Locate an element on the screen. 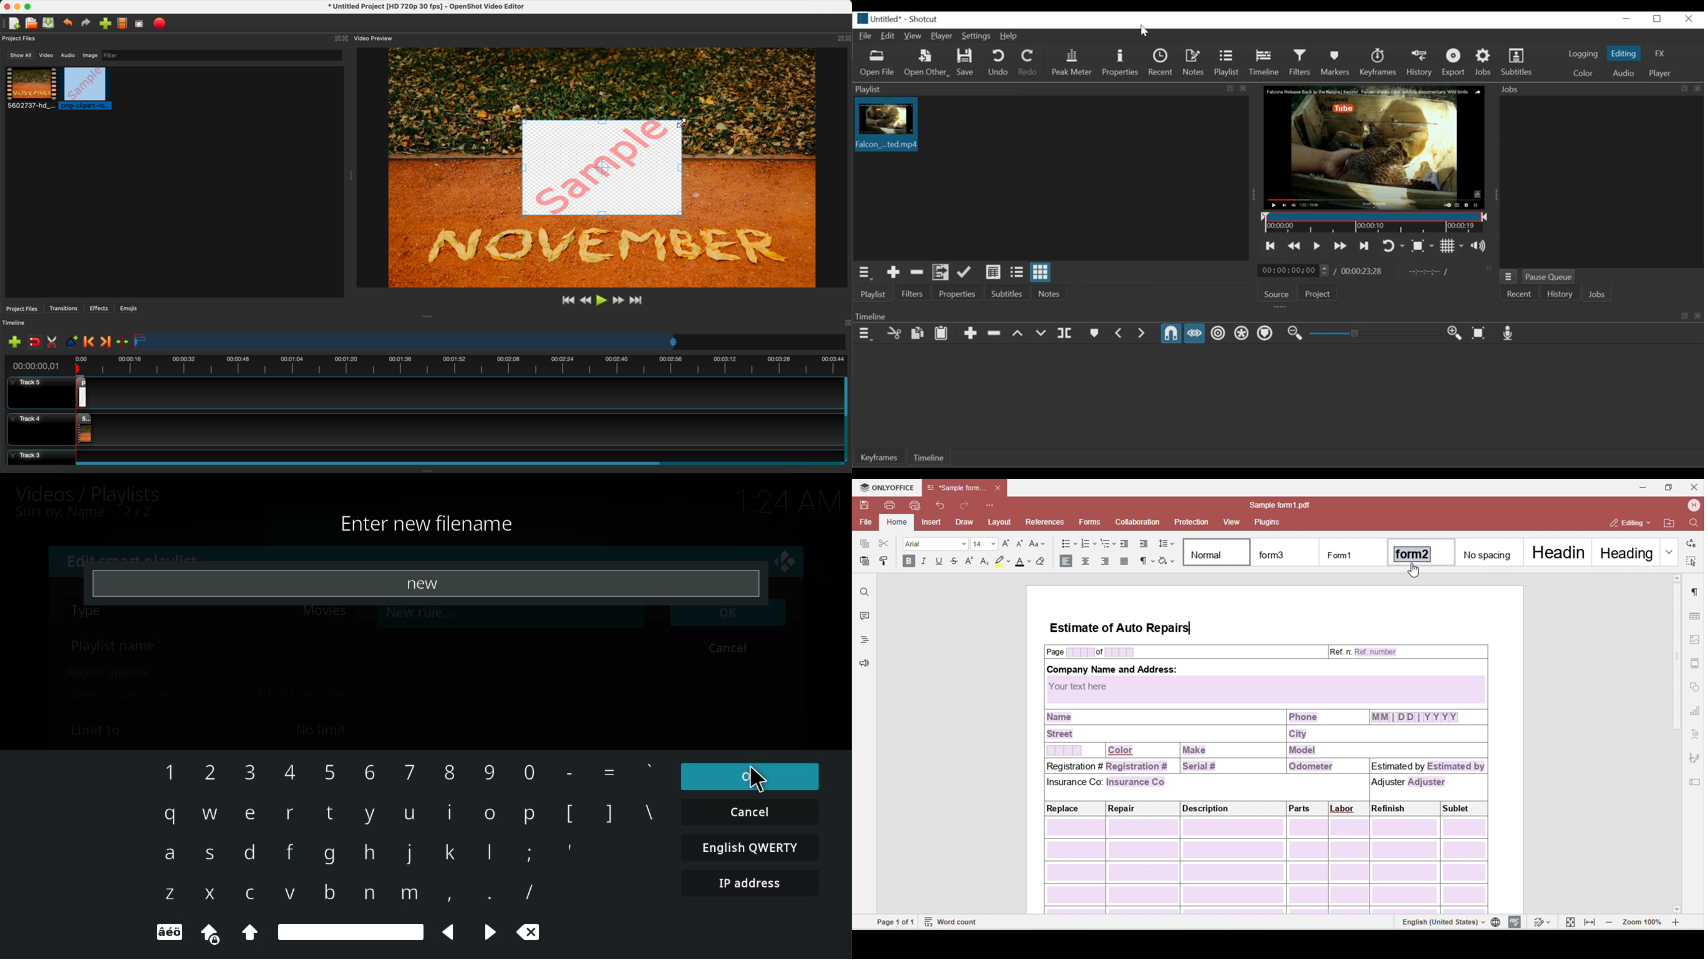 The width and height of the screenshot is (1708, 980). Jobs is located at coordinates (1485, 63).